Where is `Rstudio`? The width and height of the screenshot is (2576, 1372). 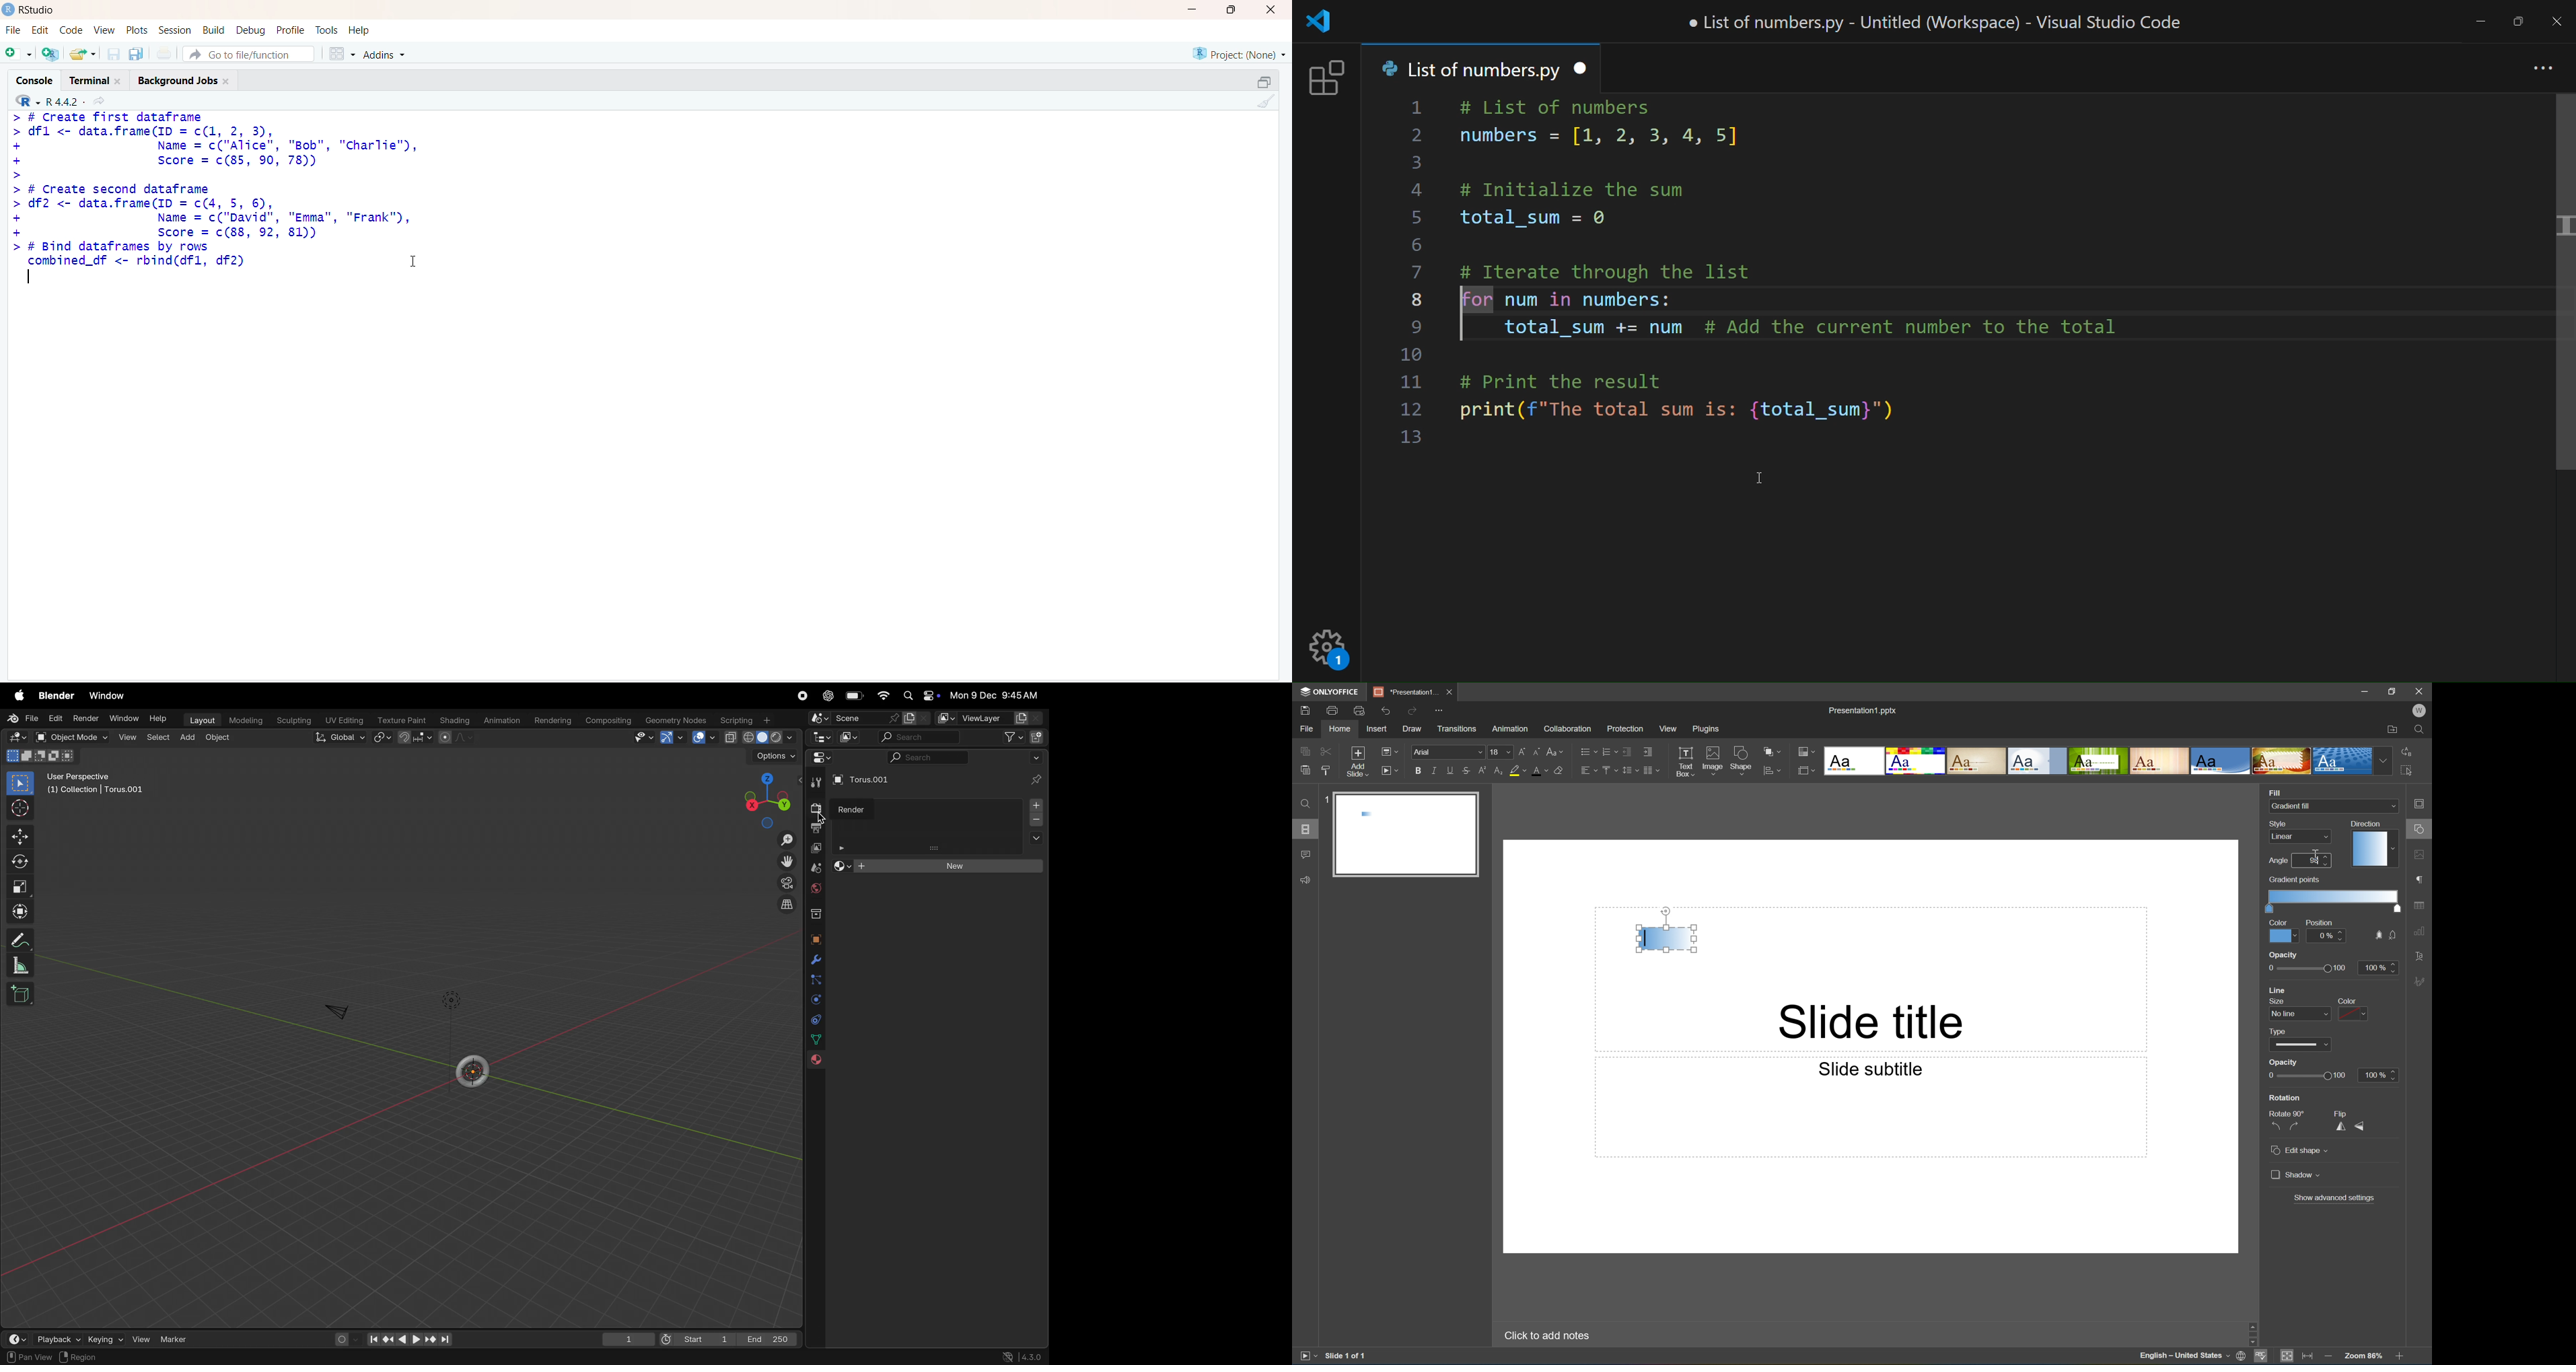 Rstudio is located at coordinates (38, 9).